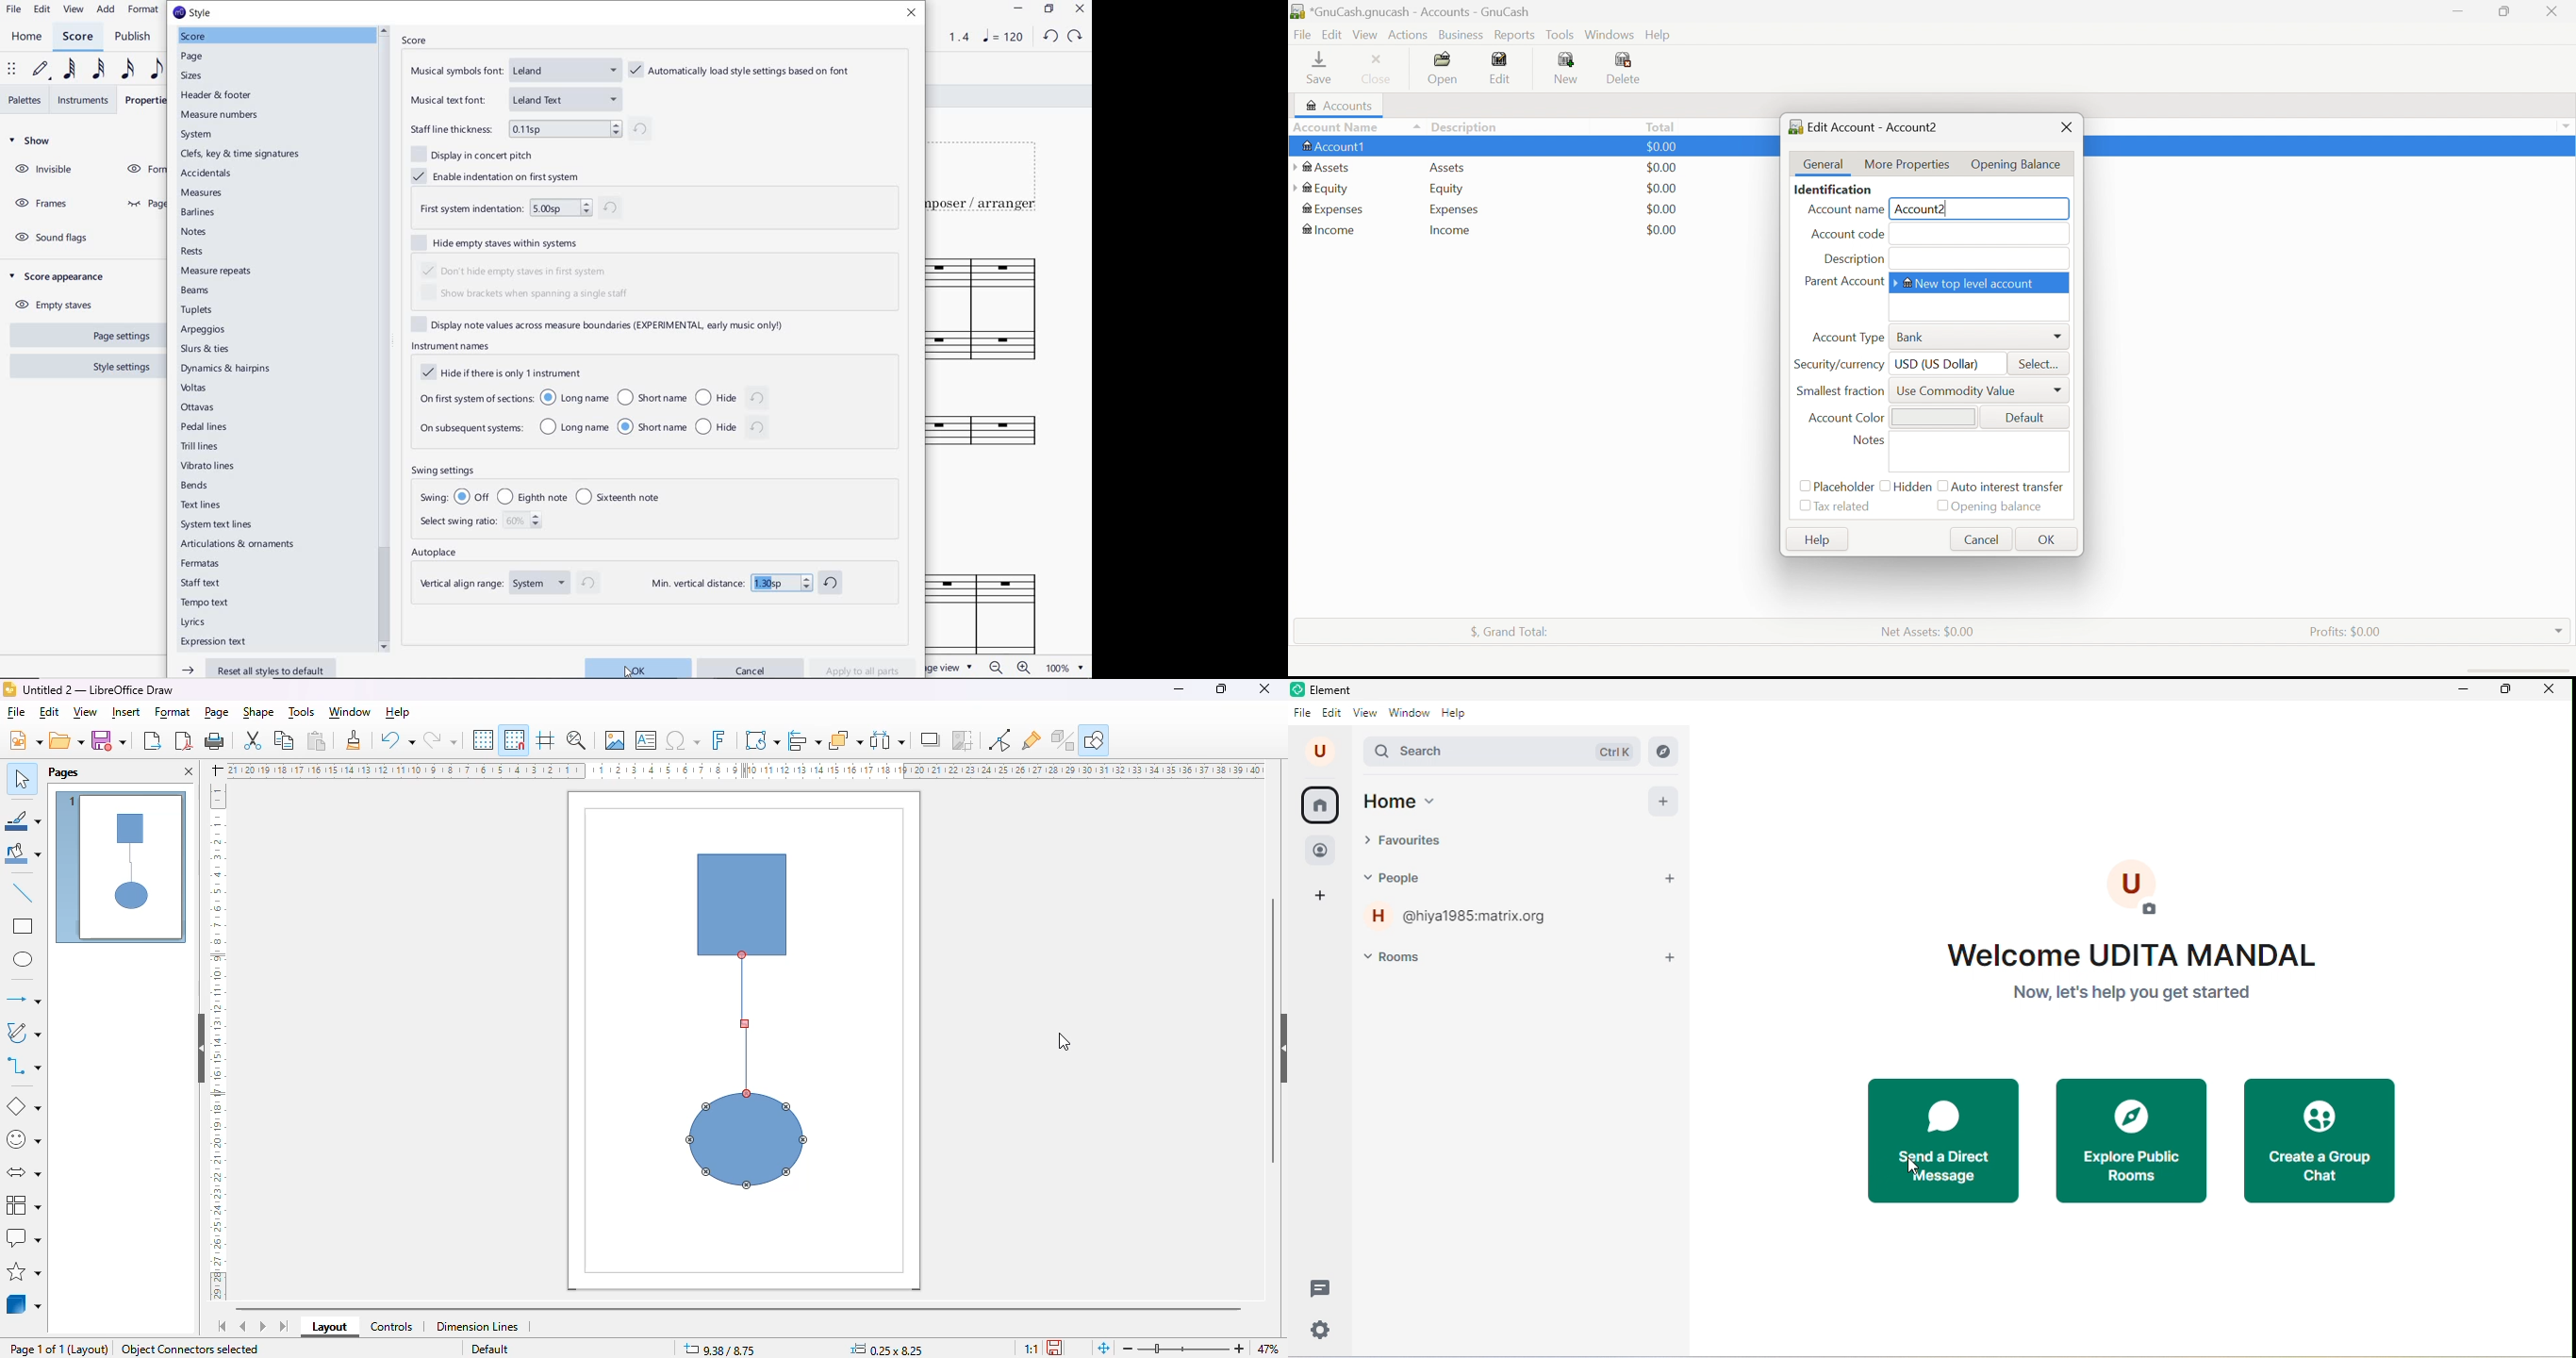  I want to click on scroll to last sheet, so click(285, 1327).